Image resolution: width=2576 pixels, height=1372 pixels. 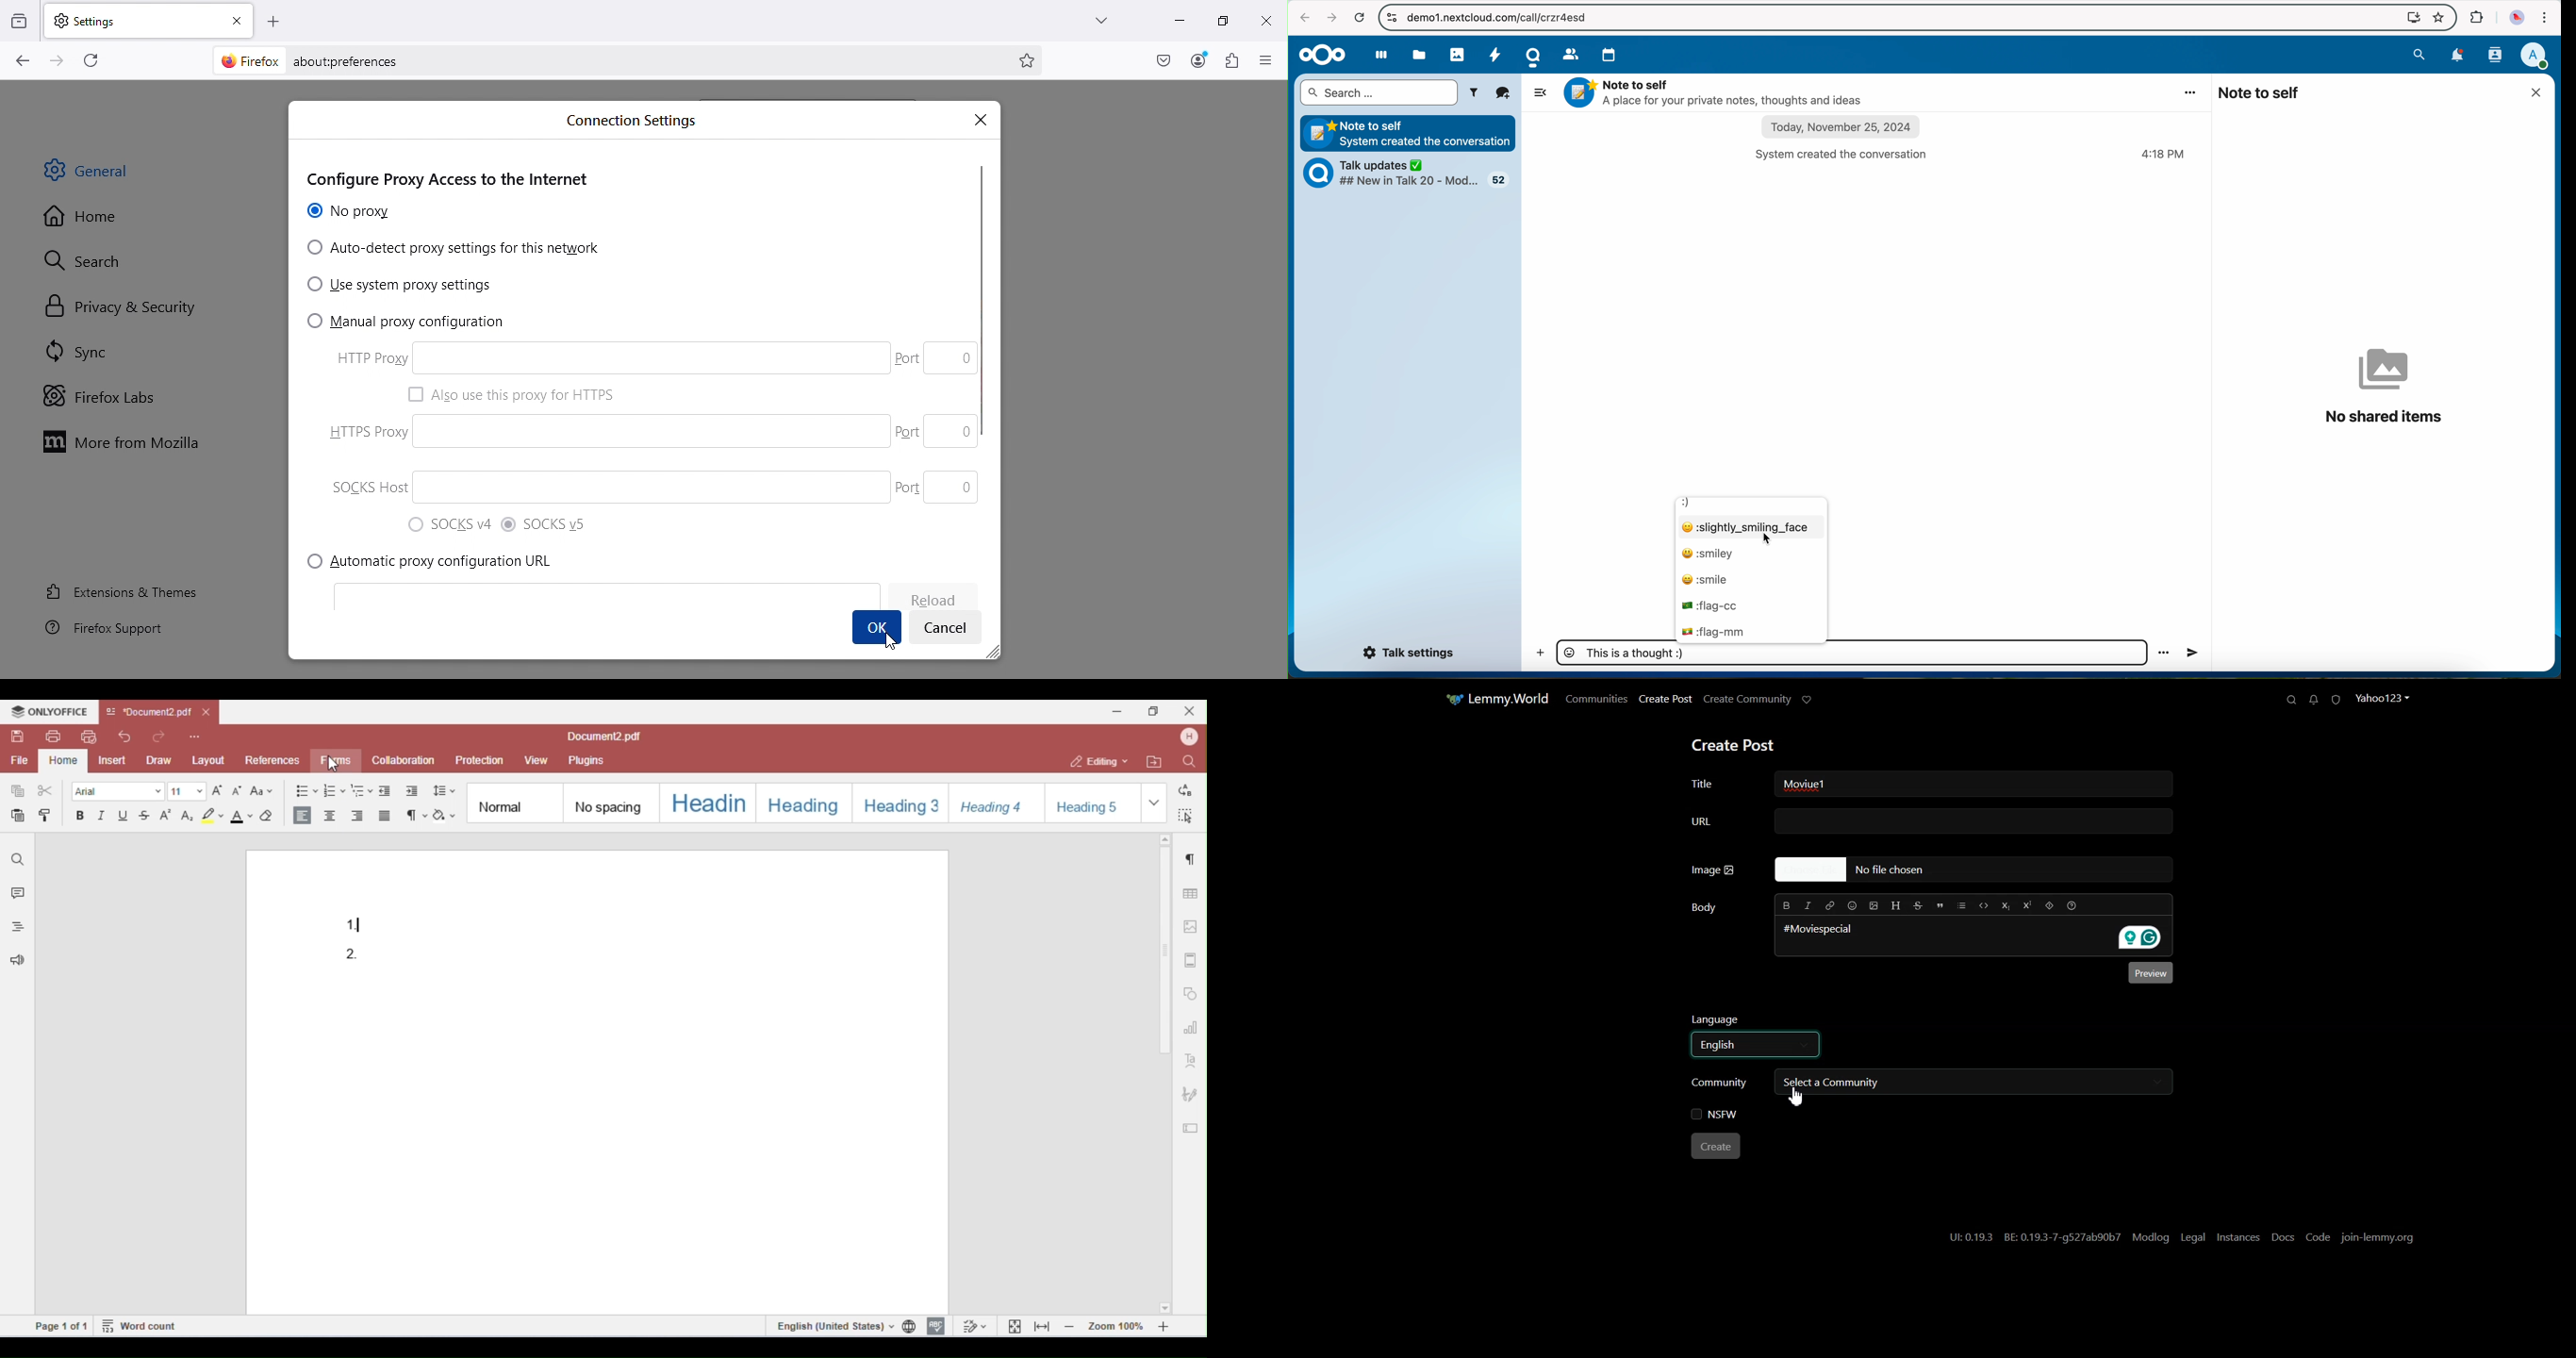 I want to click on Preview, so click(x=2151, y=974).